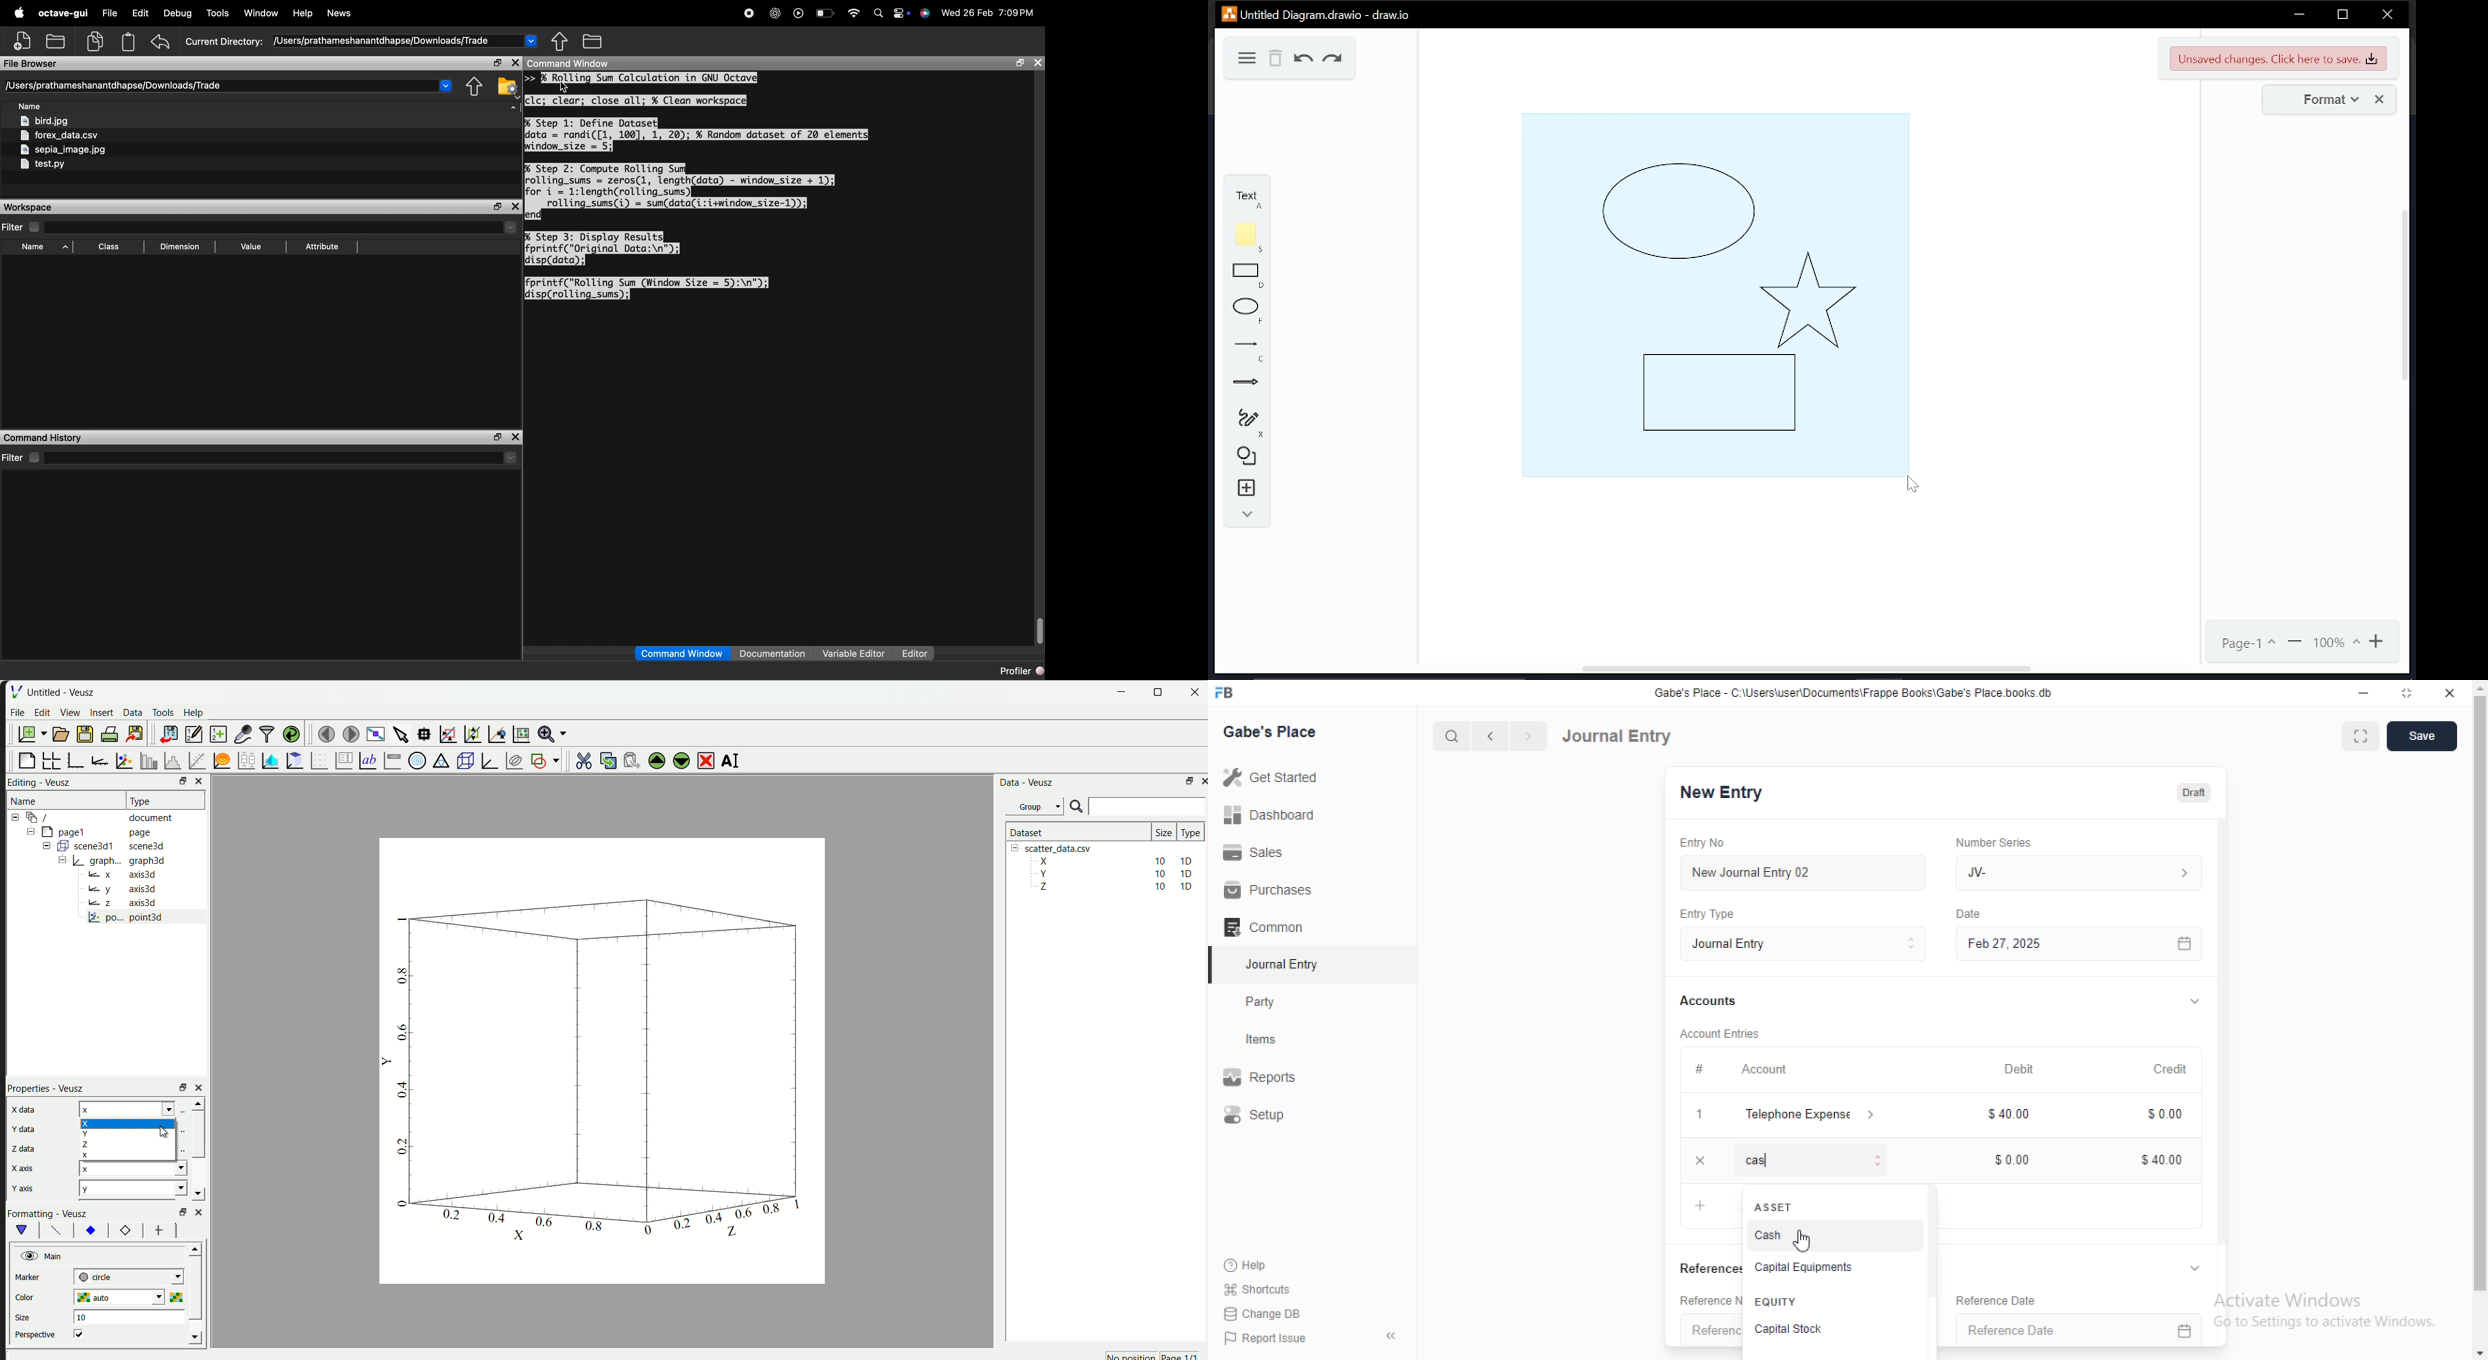  What do you see at coordinates (1727, 1033) in the screenshot?
I see `Account entries` at bounding box center [1727, 1033].